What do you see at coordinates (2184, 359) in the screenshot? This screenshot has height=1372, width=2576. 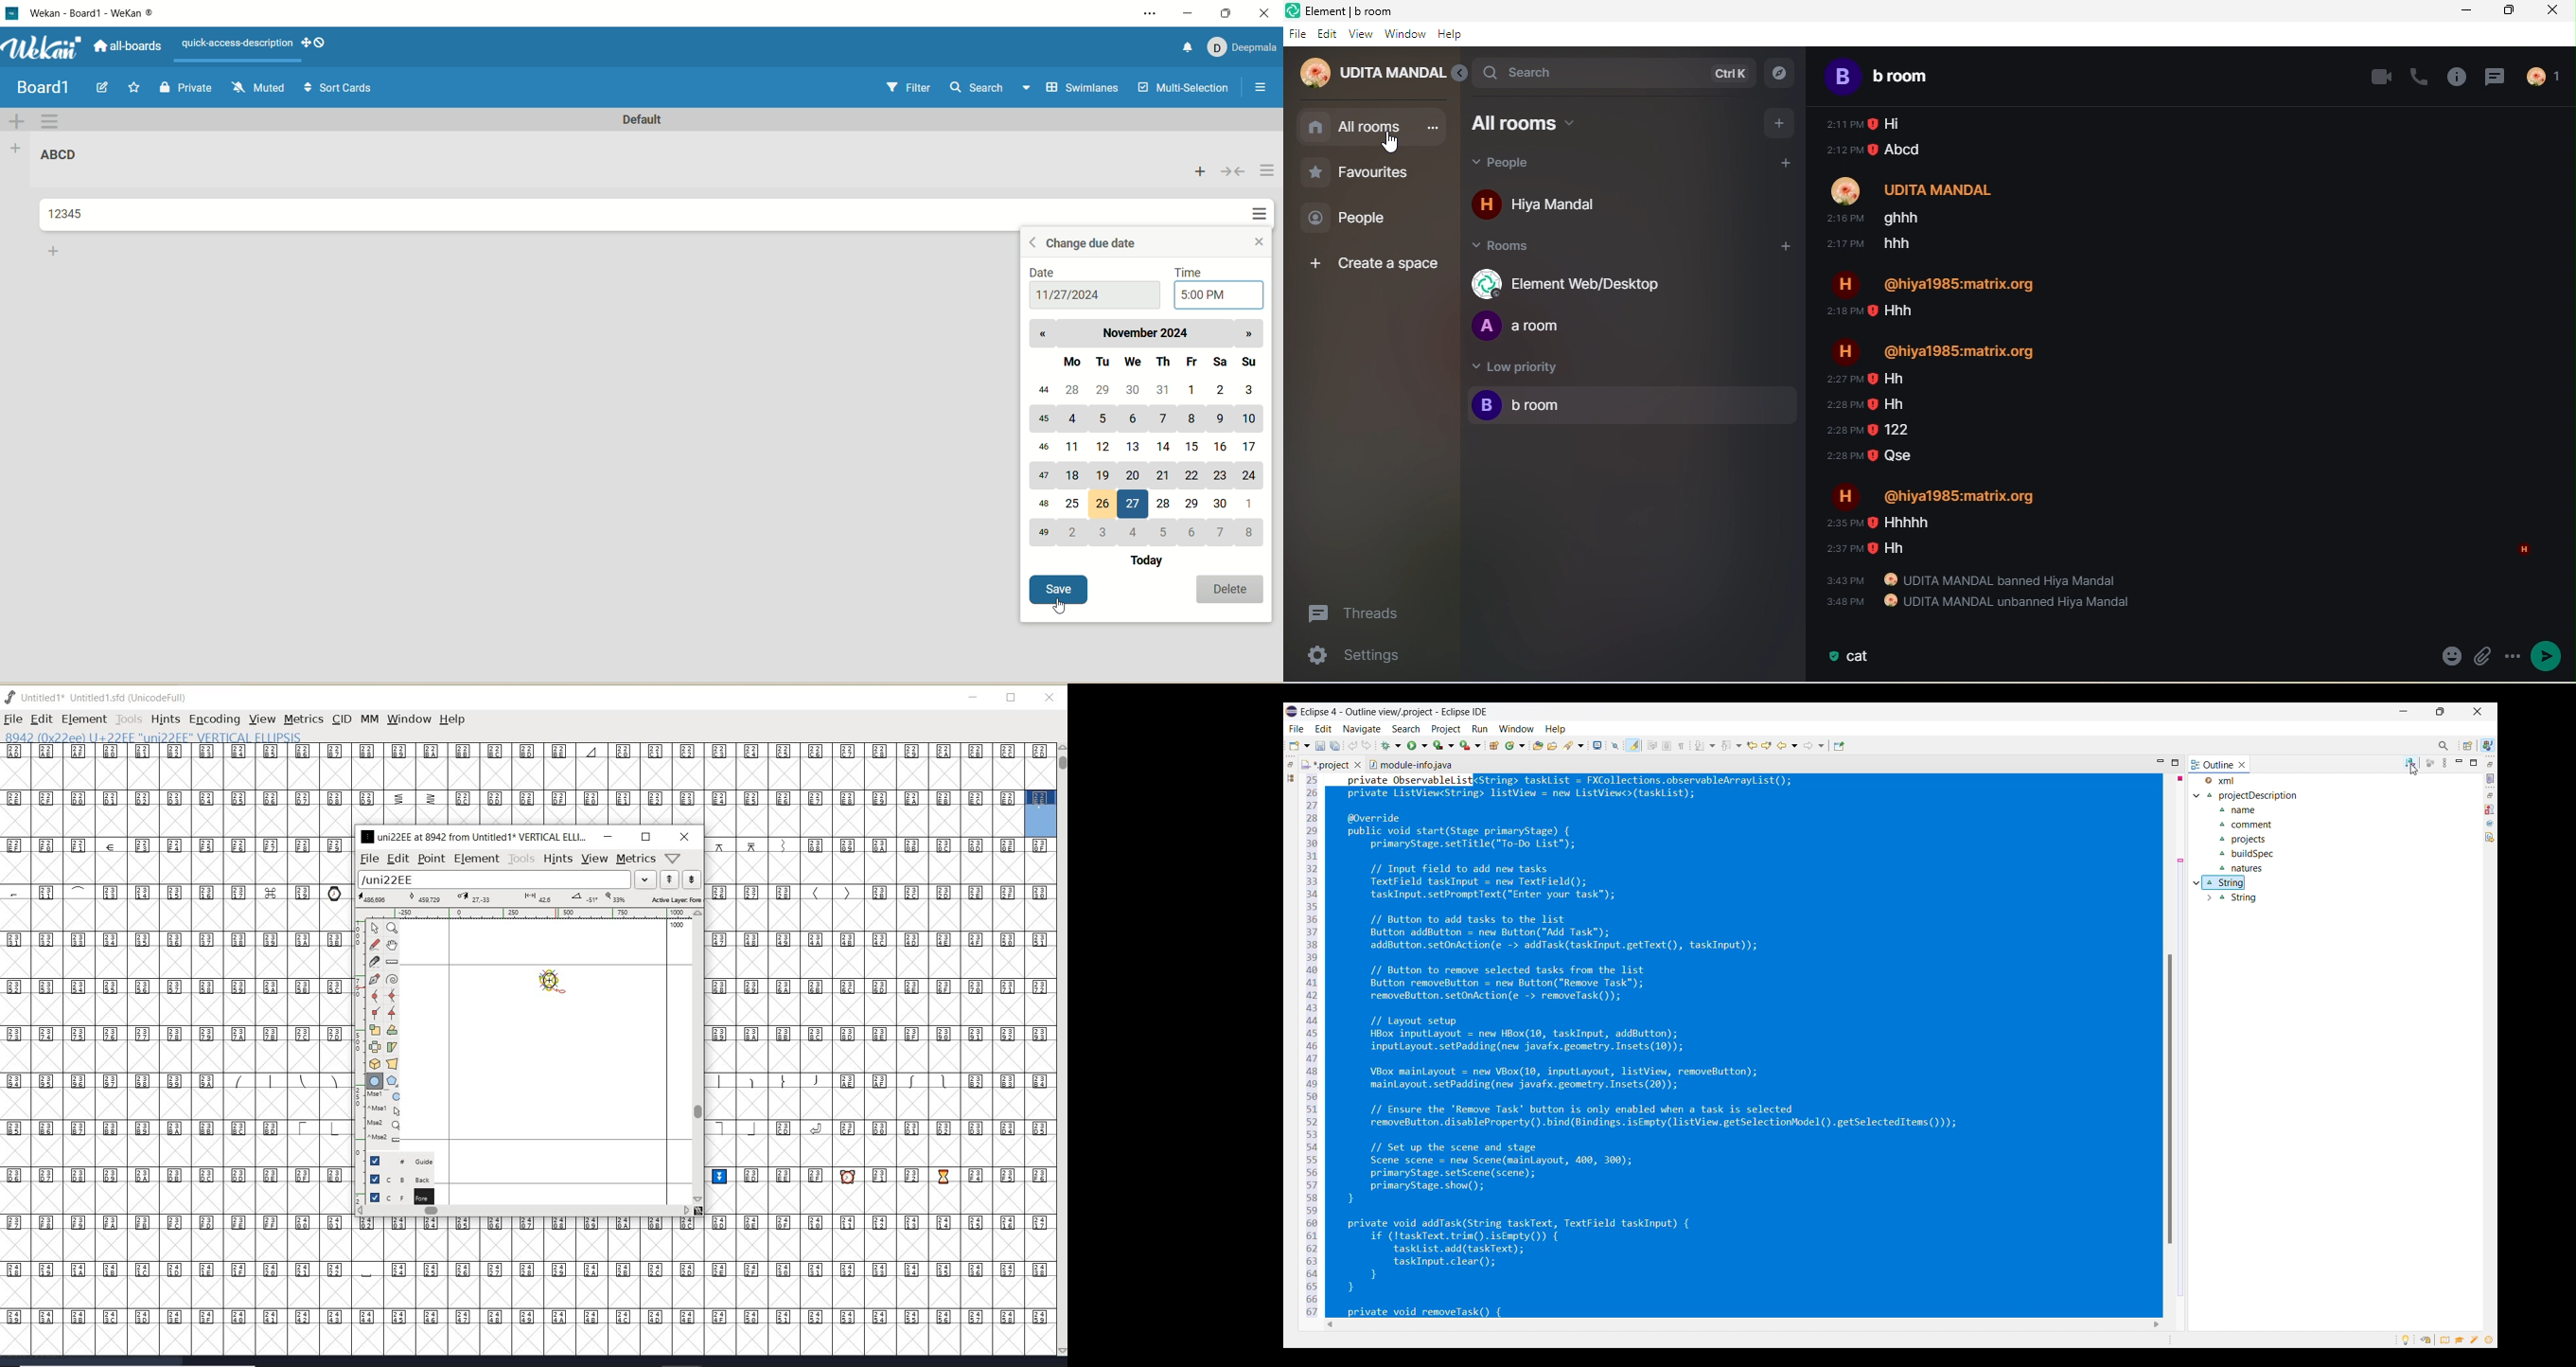 I see `older chat` at bounding box center [2184, 359].